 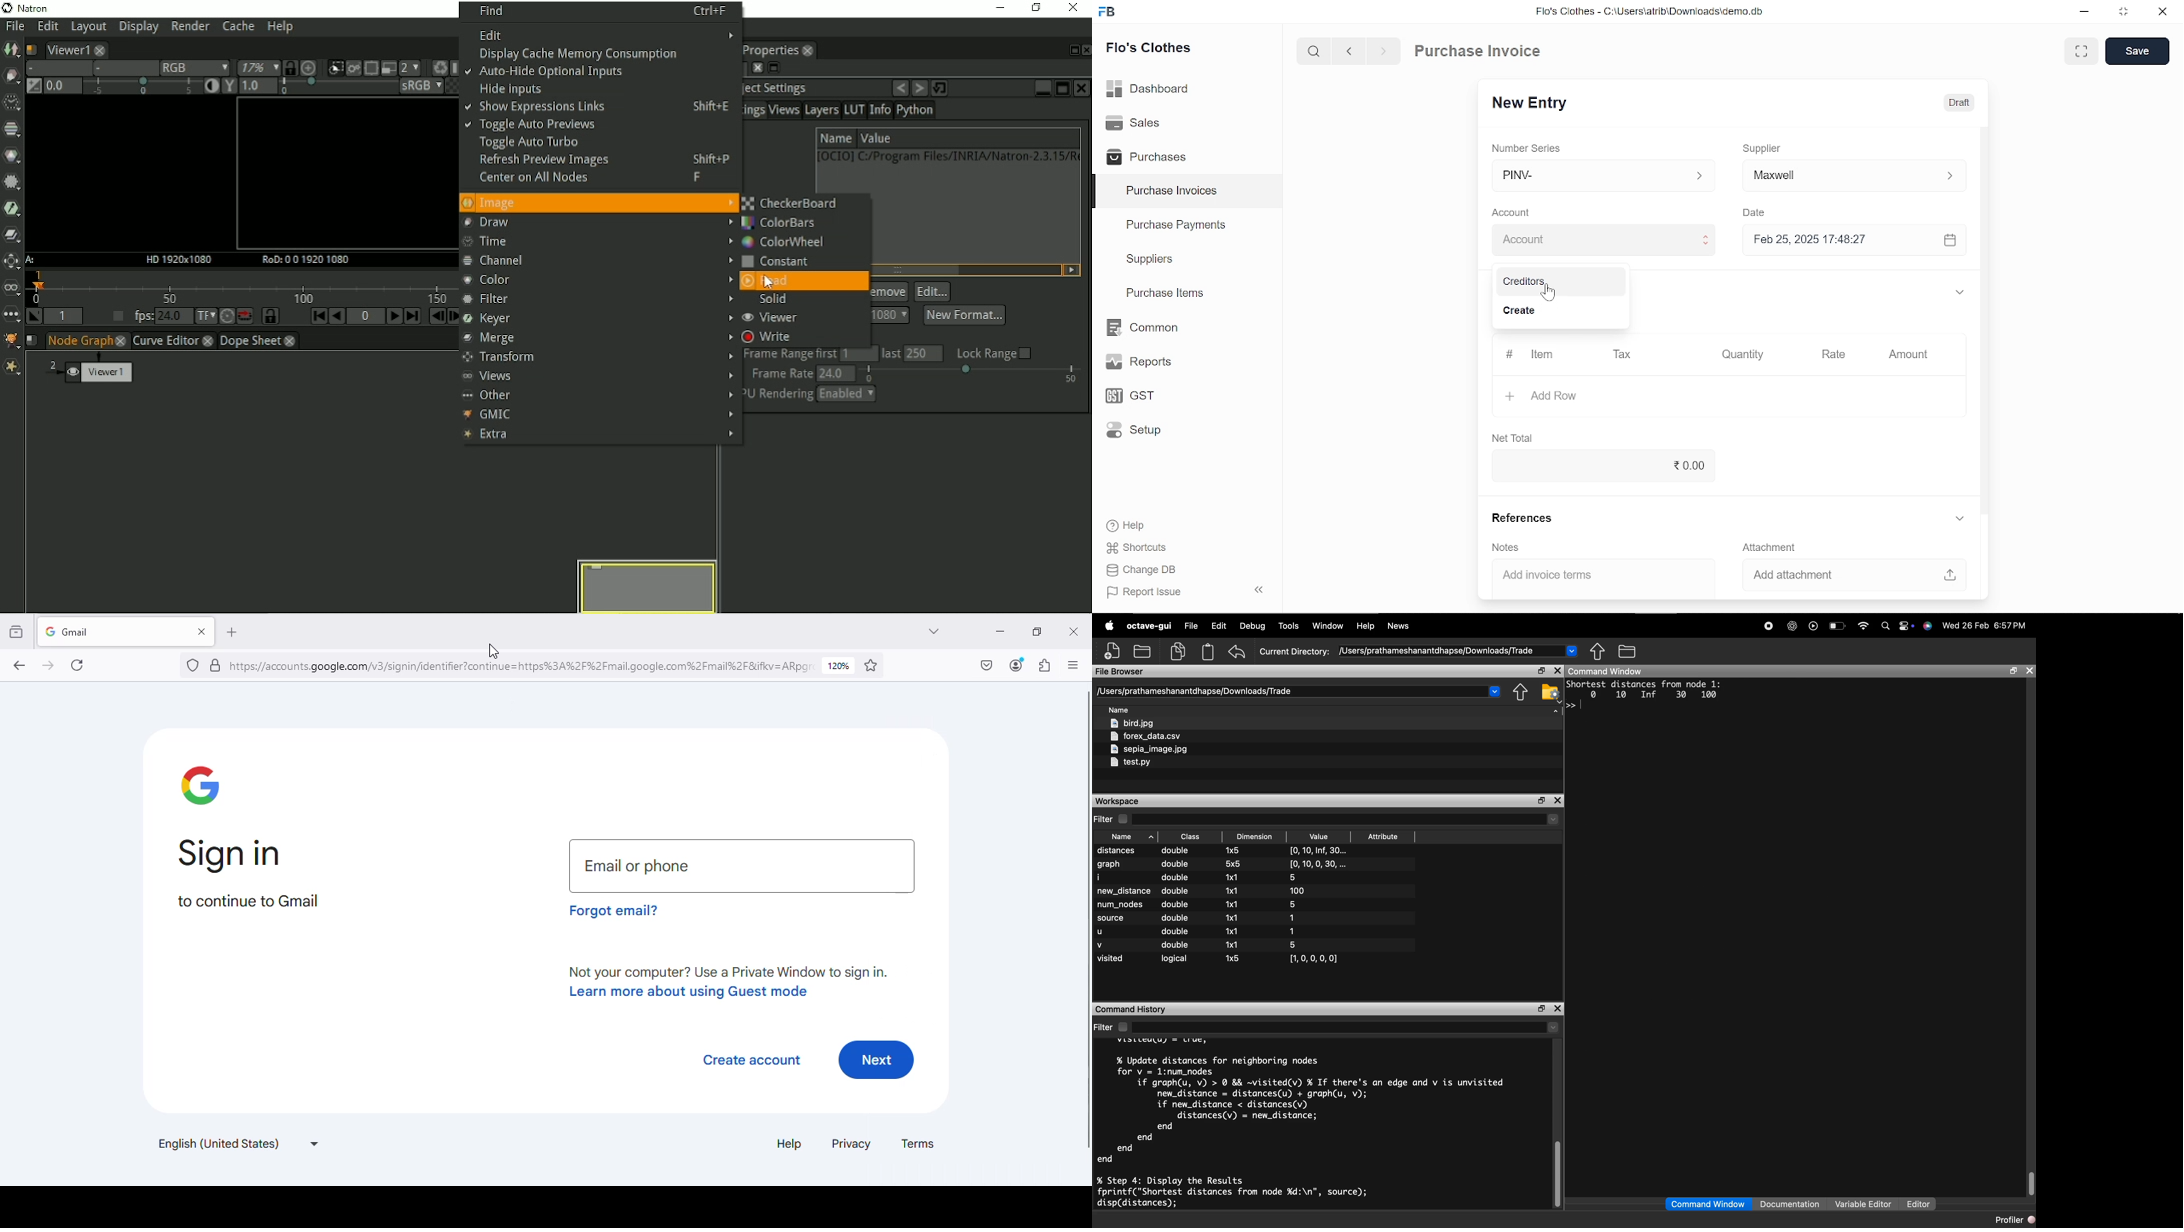 I want to click on Flo's Clothes, so click(x=1148, y=49).